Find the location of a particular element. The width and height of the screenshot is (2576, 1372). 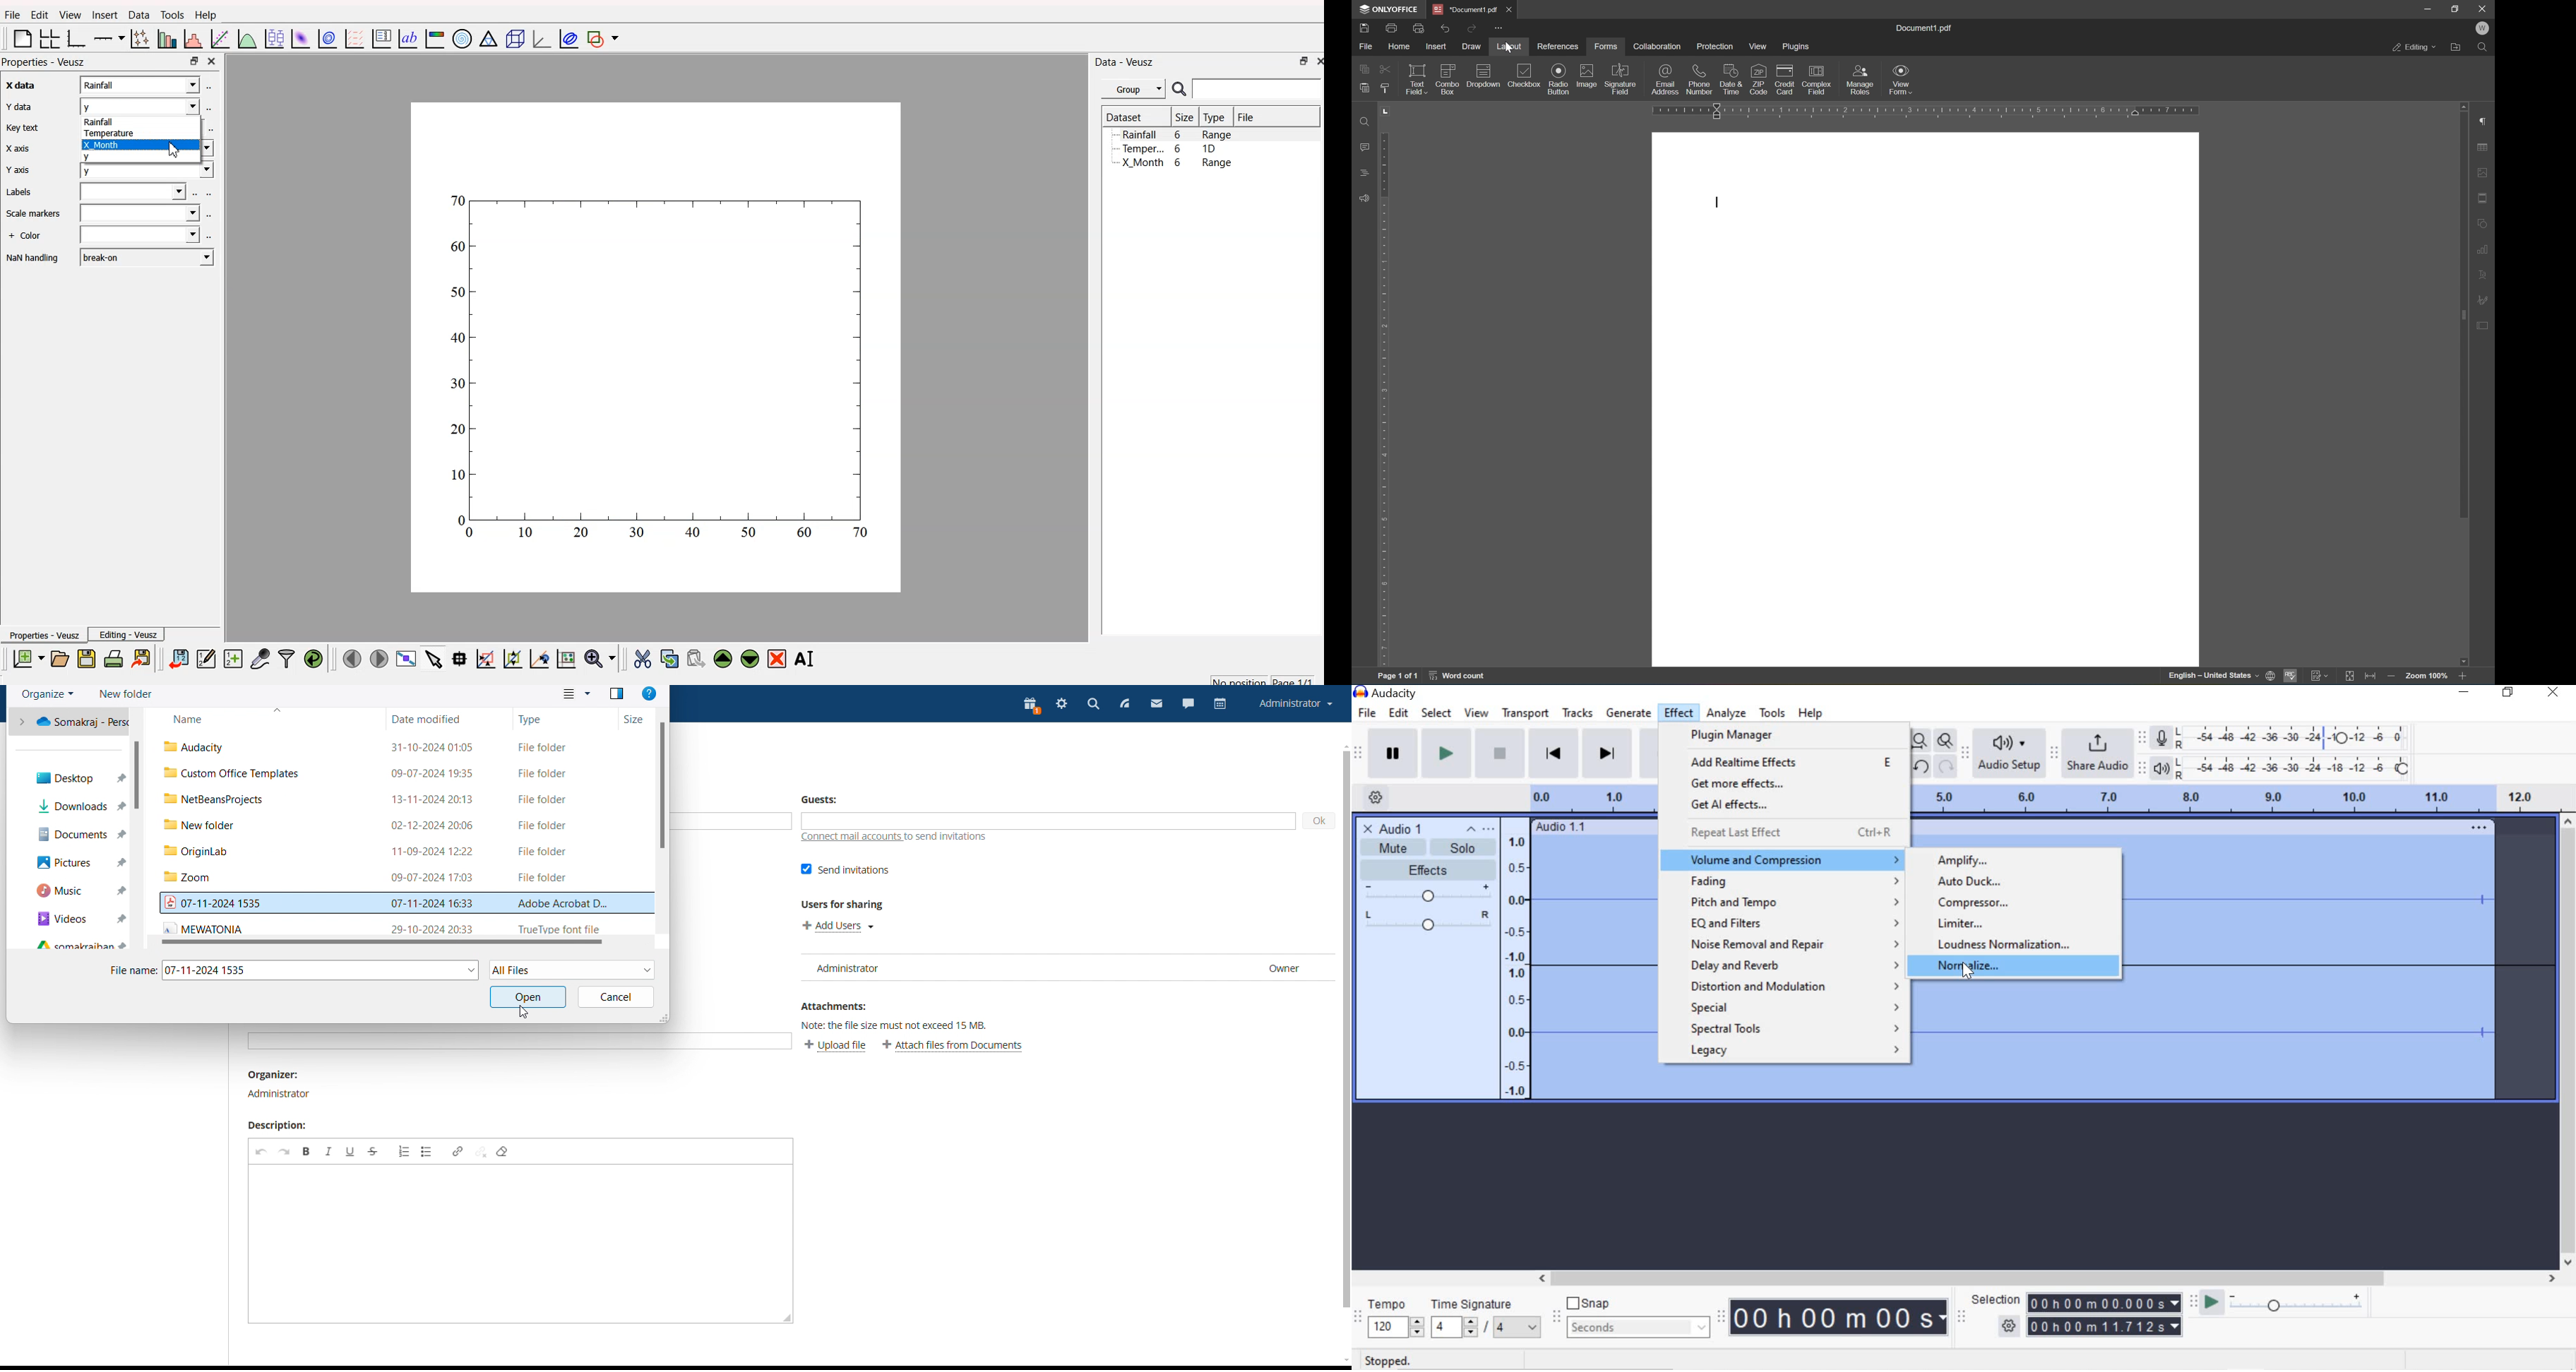

description is located at coordinates (1483, 76).